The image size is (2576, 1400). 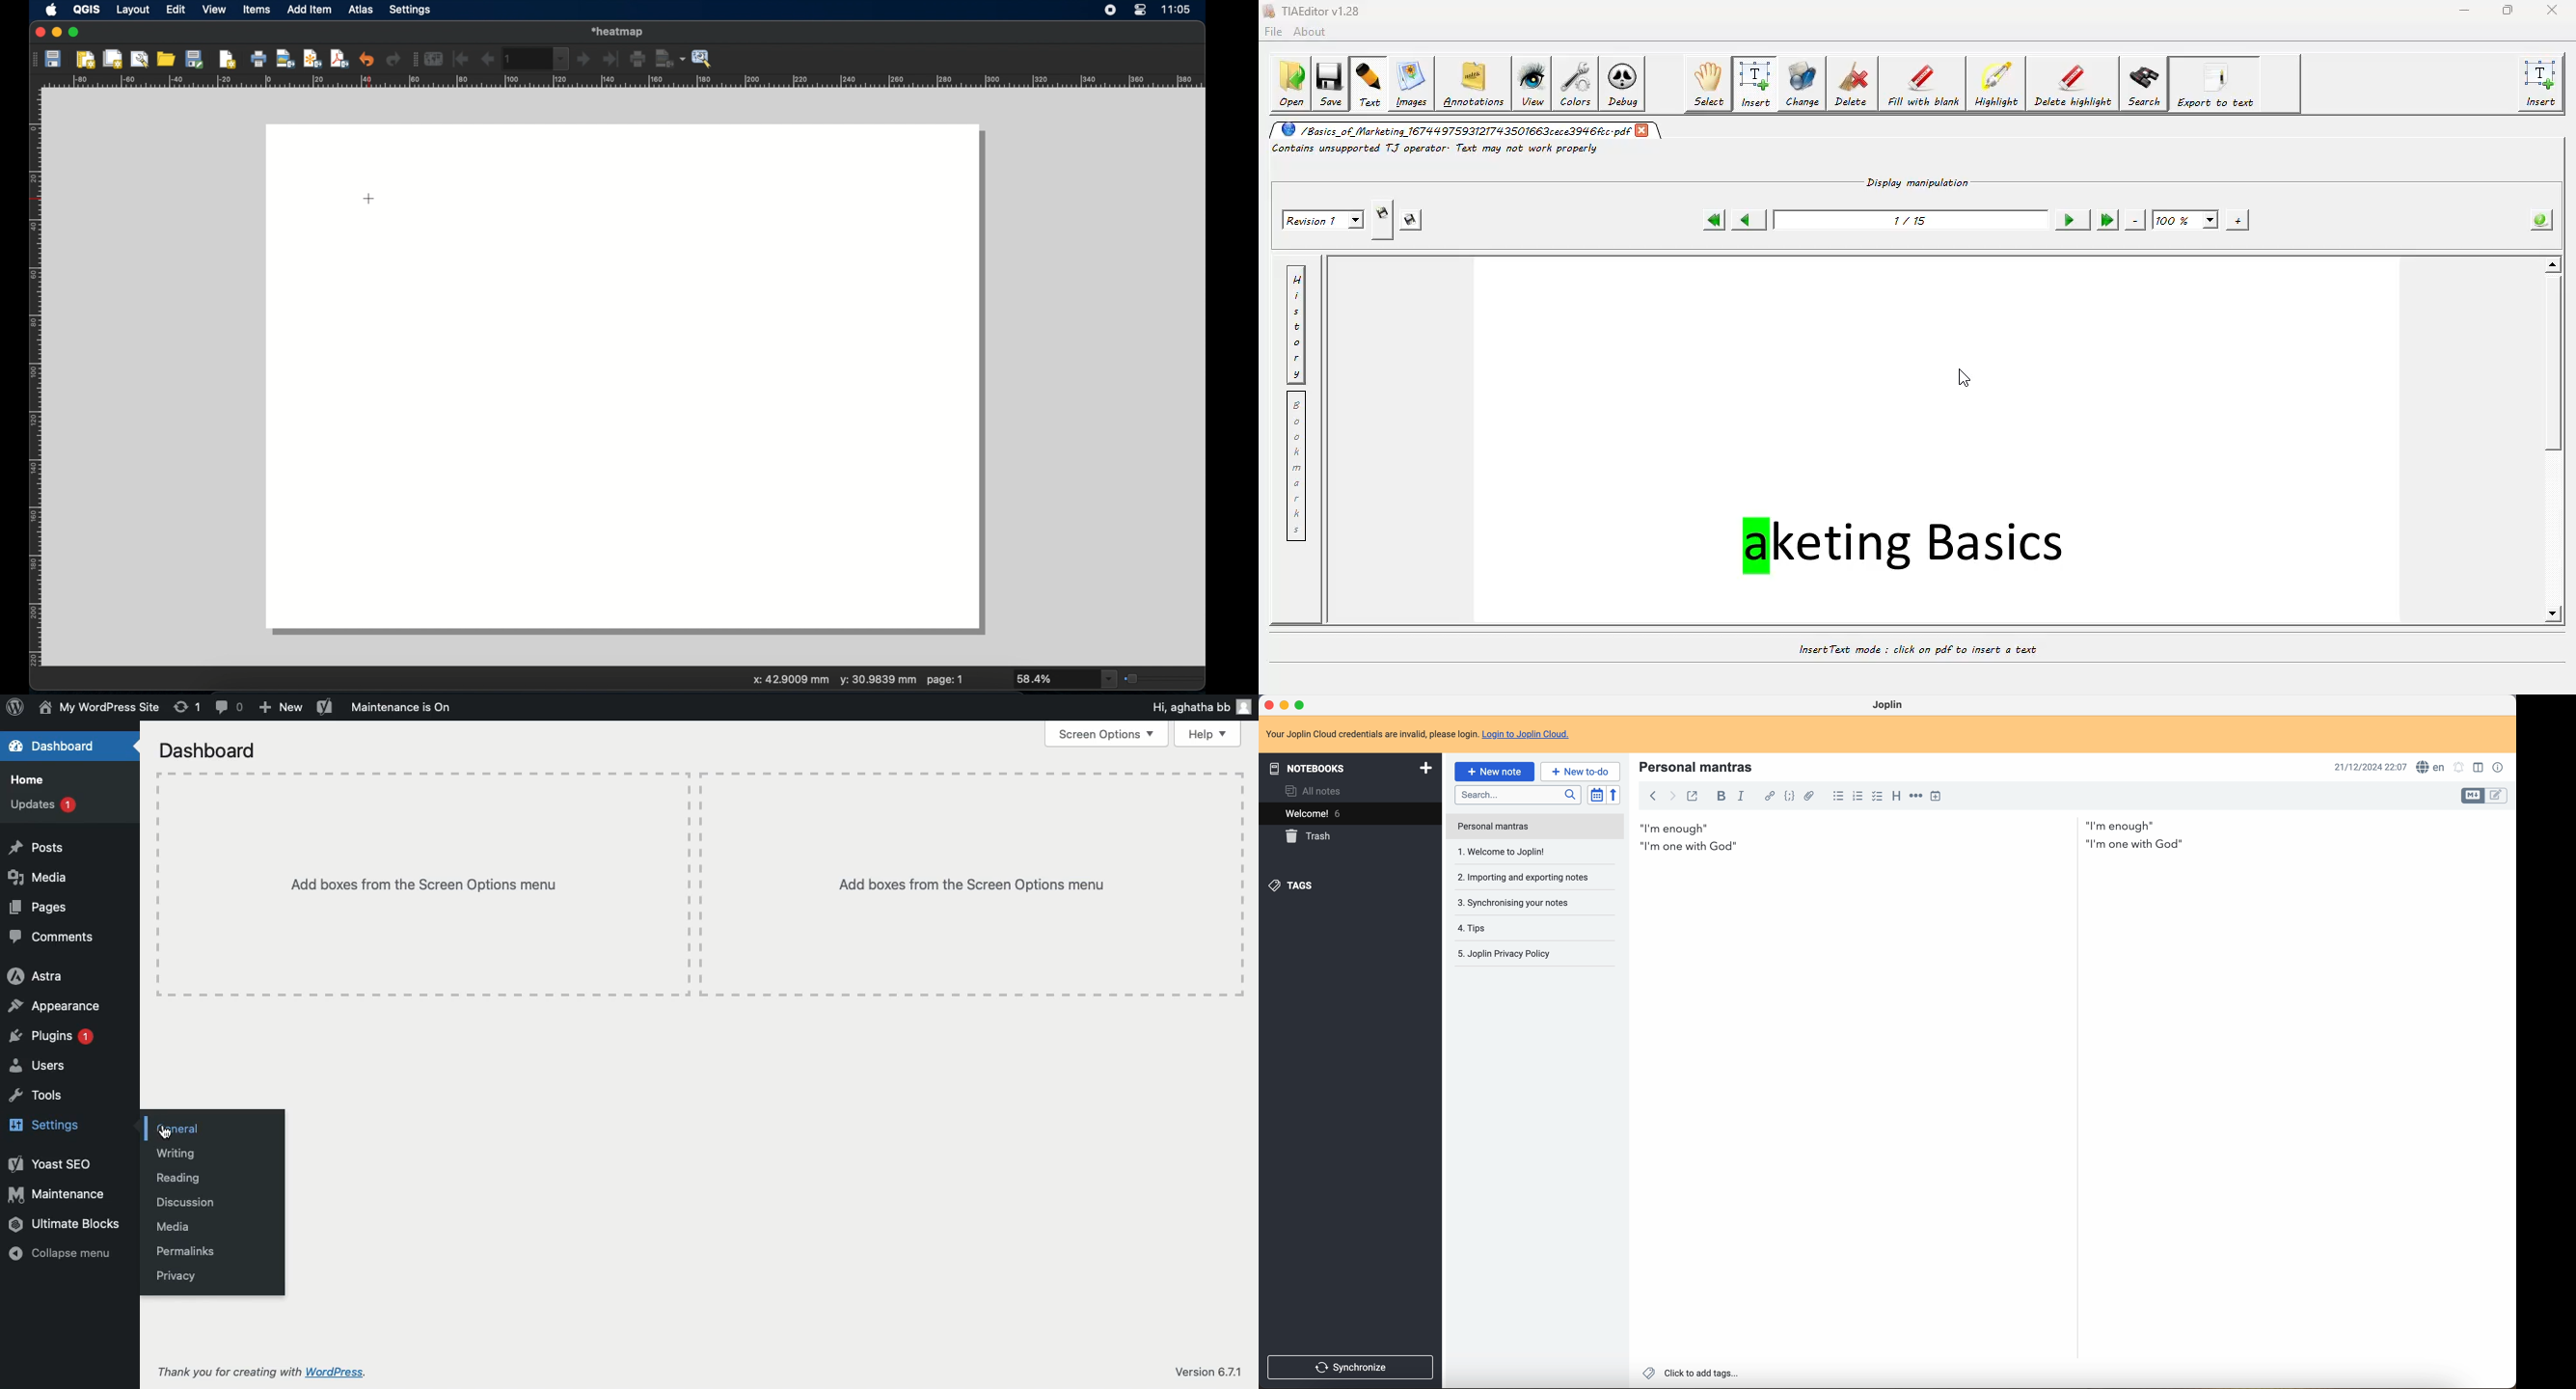 What do you see at coordinates (1268, 706) in the screenshot?
I see `close program` at bounding box center [1268, 706].